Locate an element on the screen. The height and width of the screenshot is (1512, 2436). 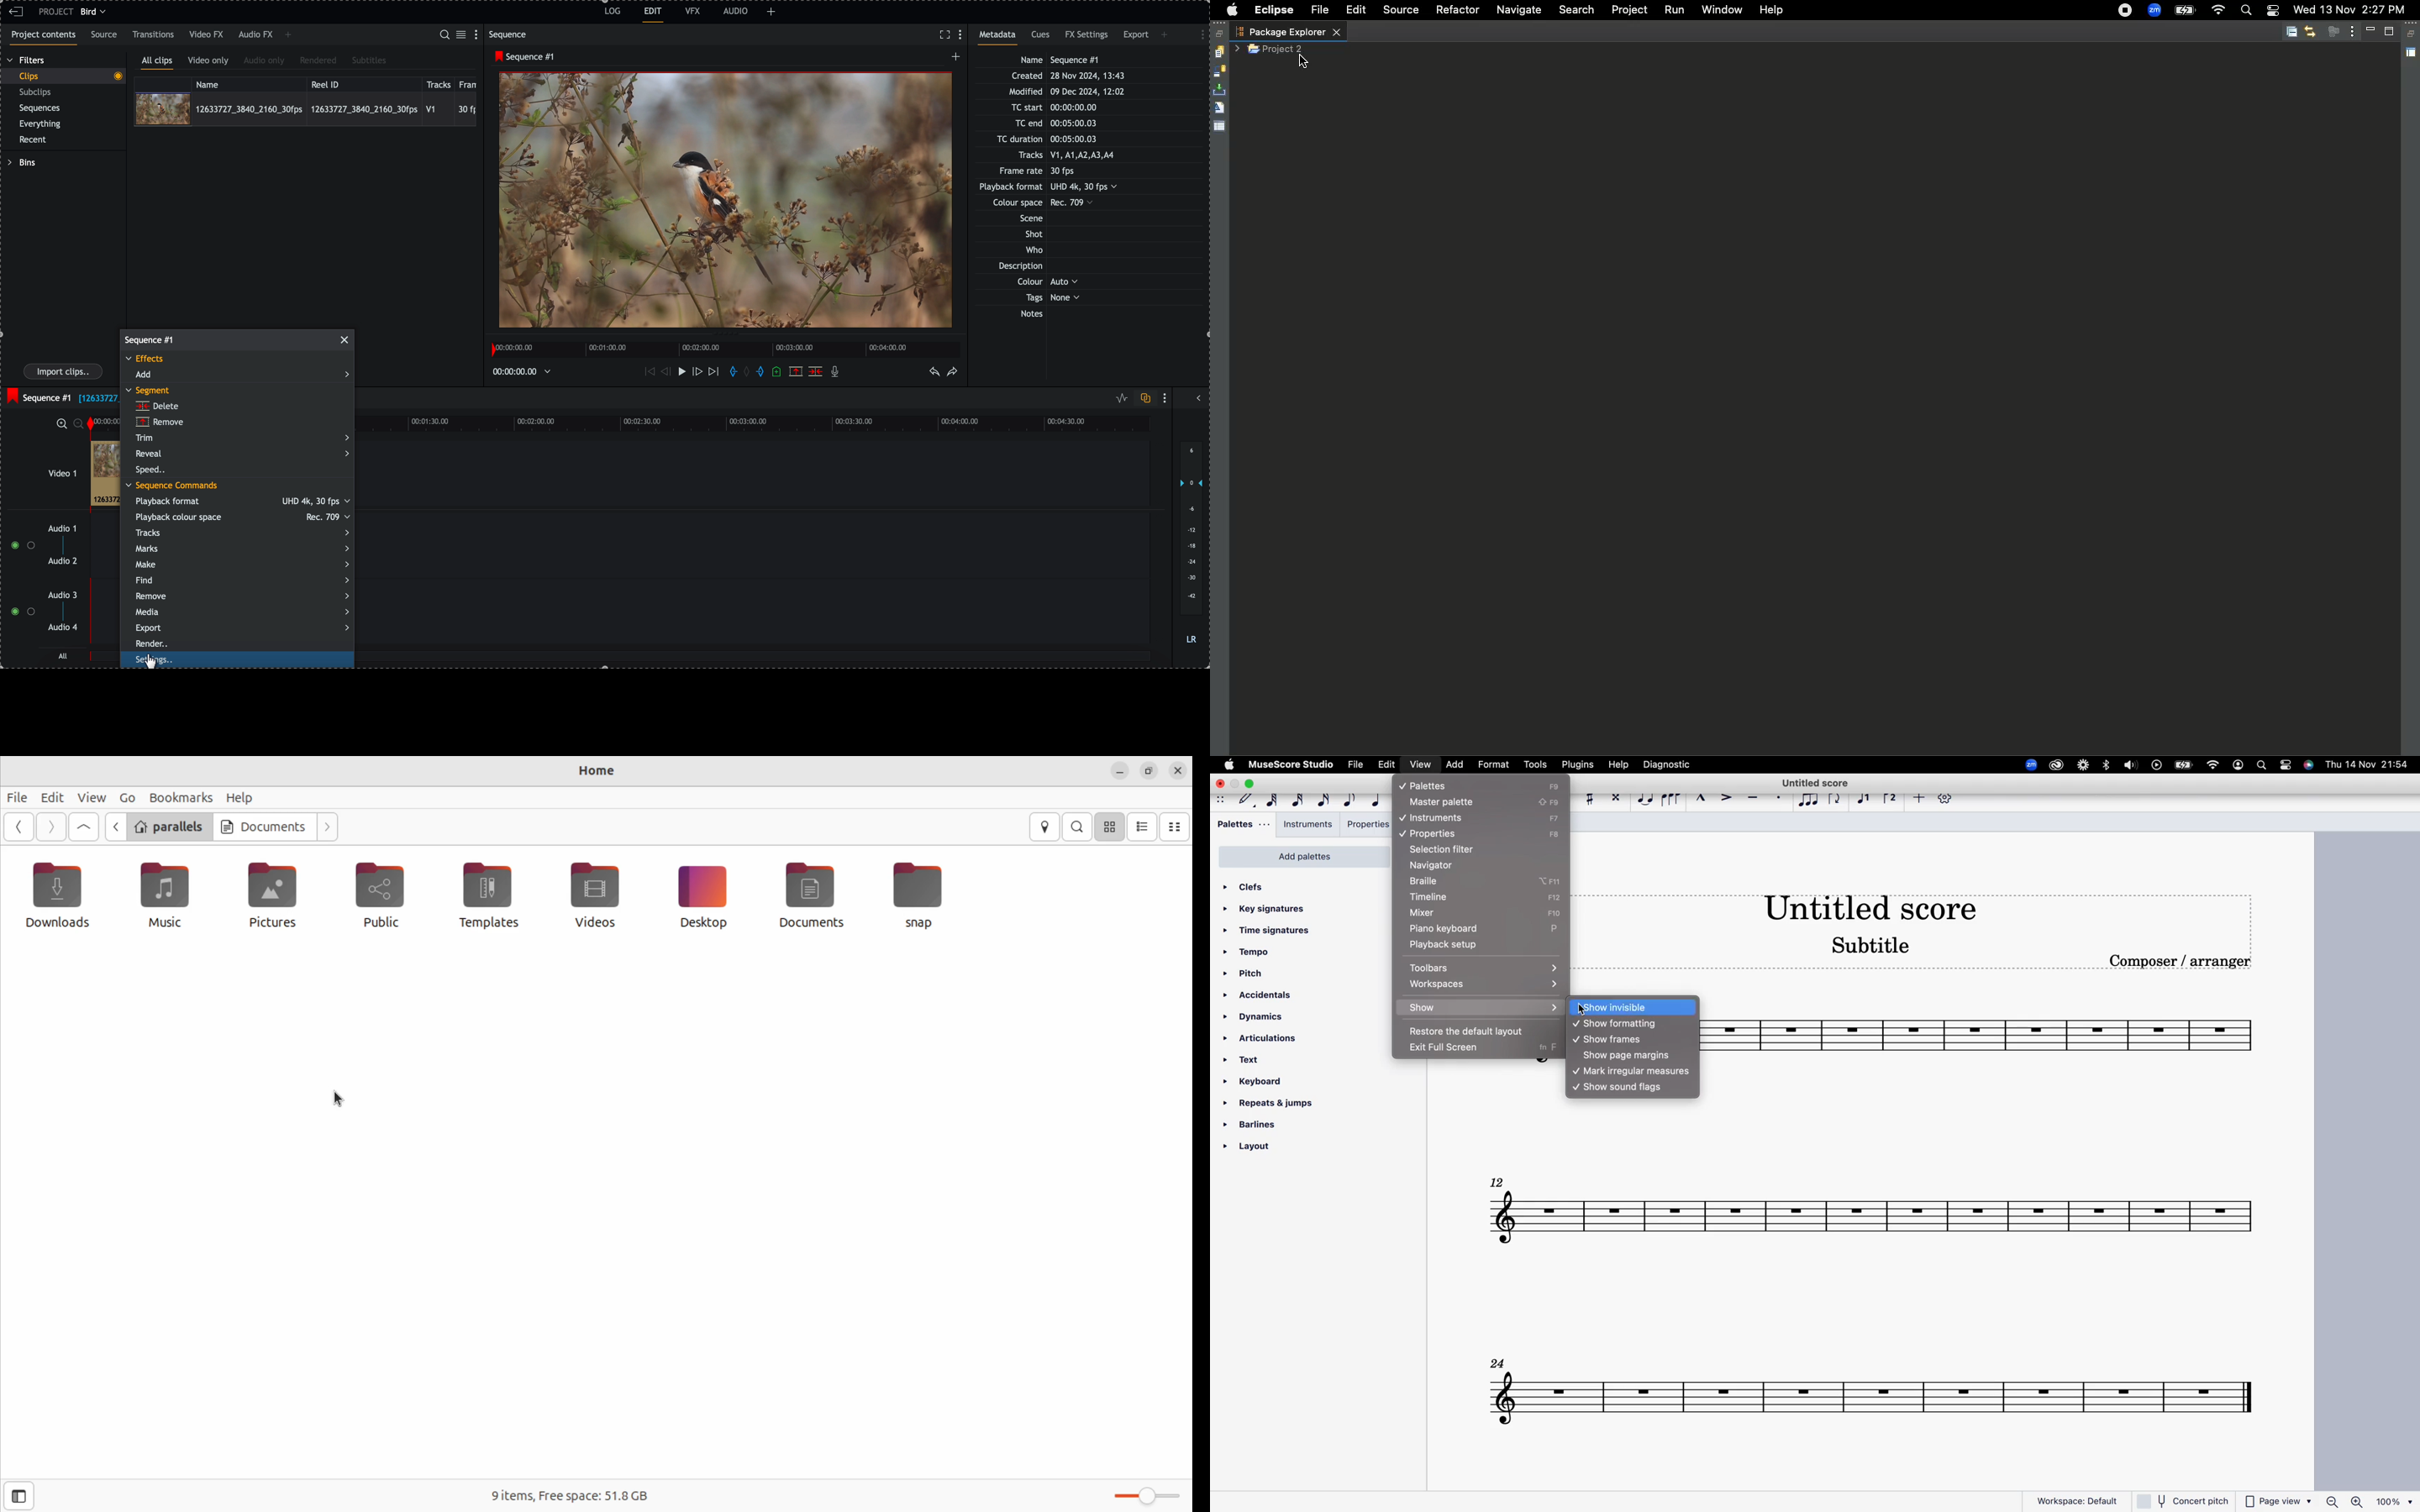
battery is located at coordinates (2186, 766).